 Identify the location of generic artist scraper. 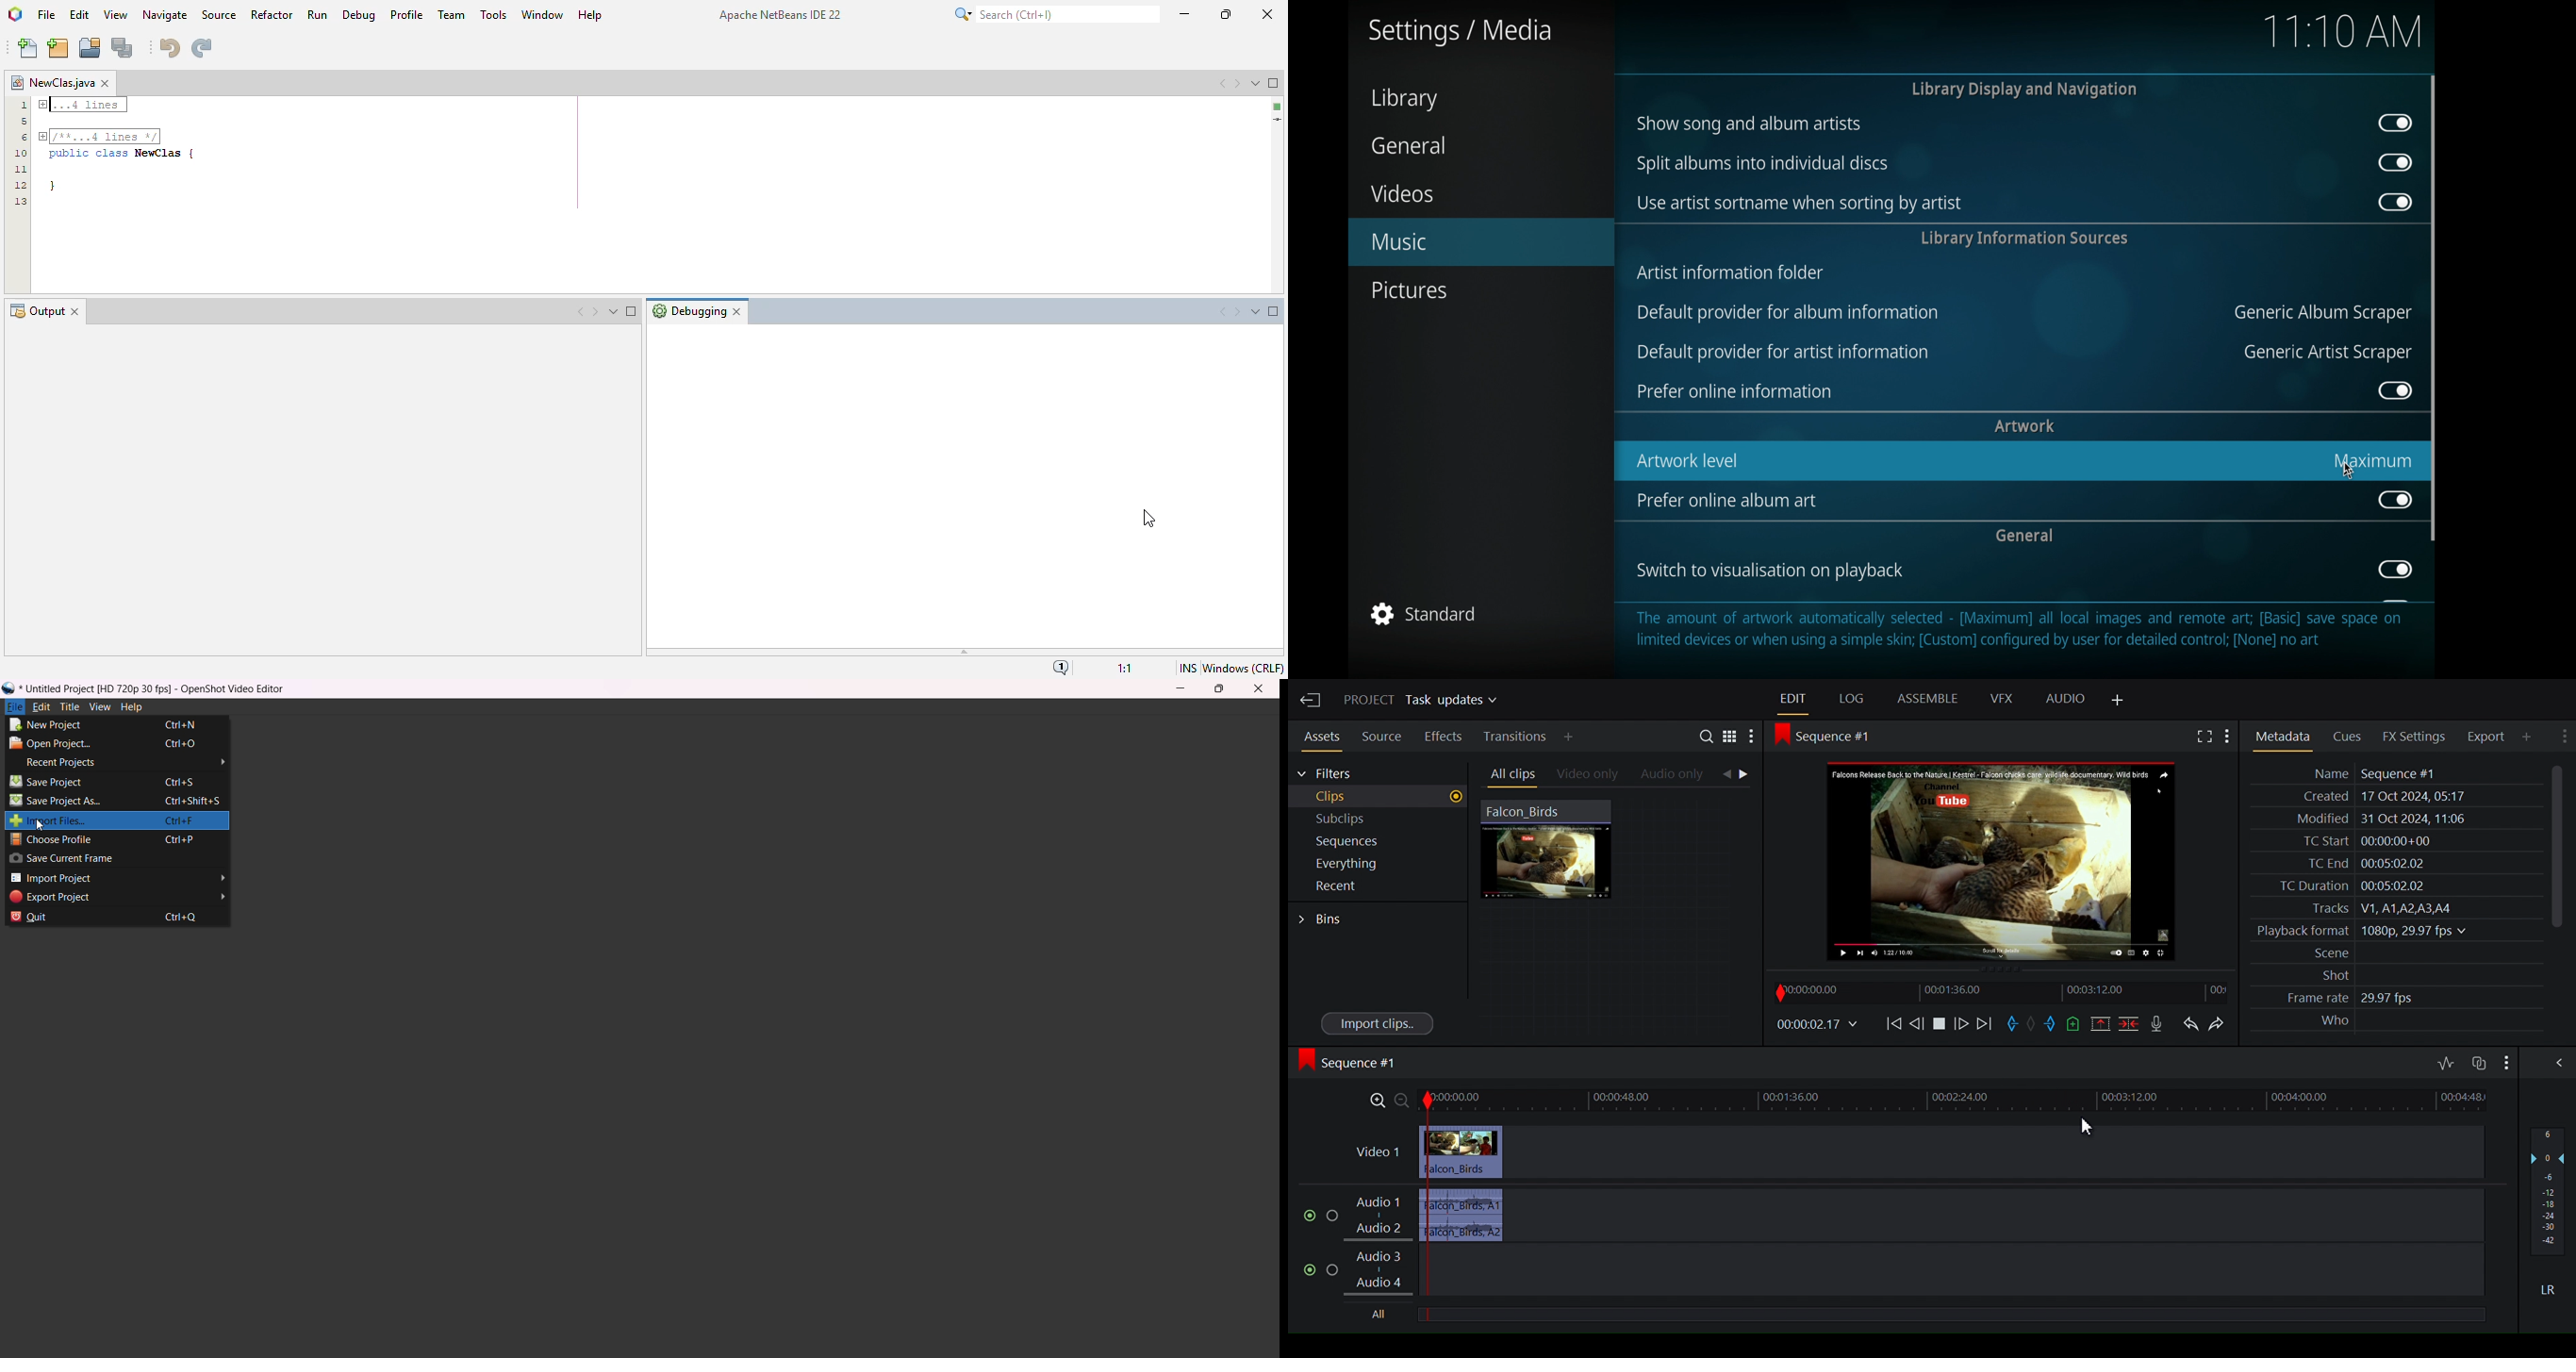
(2328, 353).